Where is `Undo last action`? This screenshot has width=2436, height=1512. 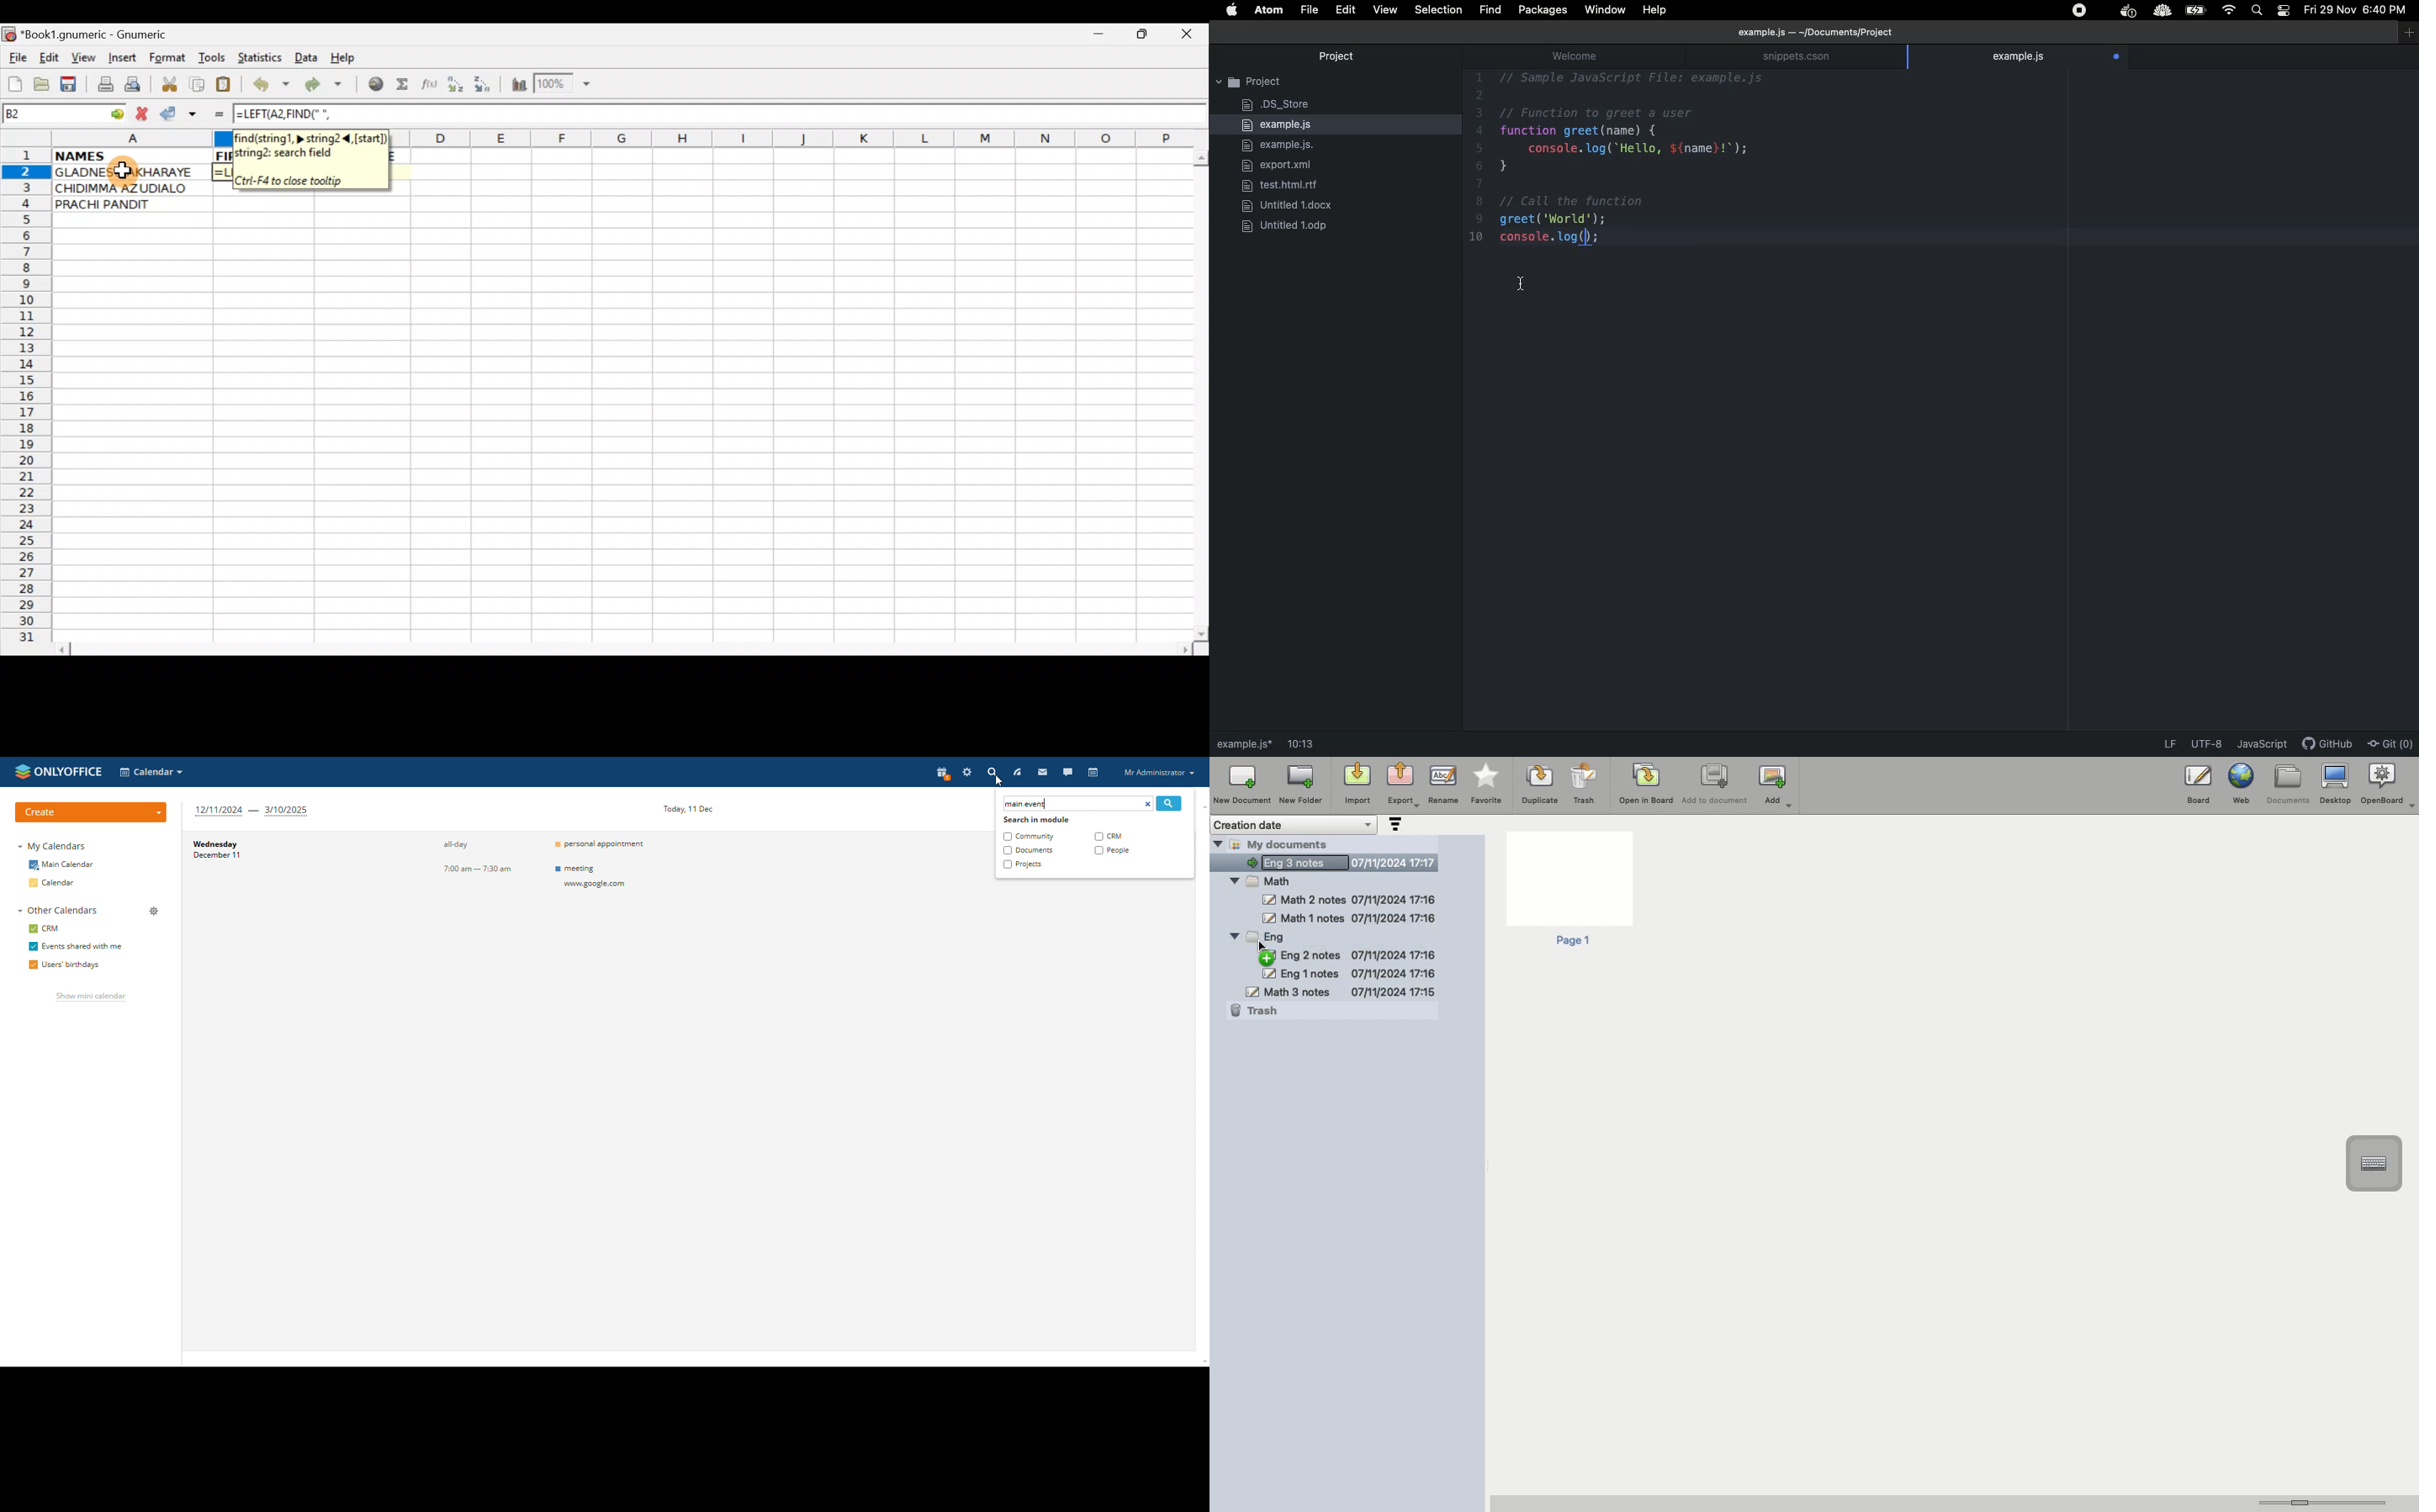
Undo last action is located at coordinates (273, 86).